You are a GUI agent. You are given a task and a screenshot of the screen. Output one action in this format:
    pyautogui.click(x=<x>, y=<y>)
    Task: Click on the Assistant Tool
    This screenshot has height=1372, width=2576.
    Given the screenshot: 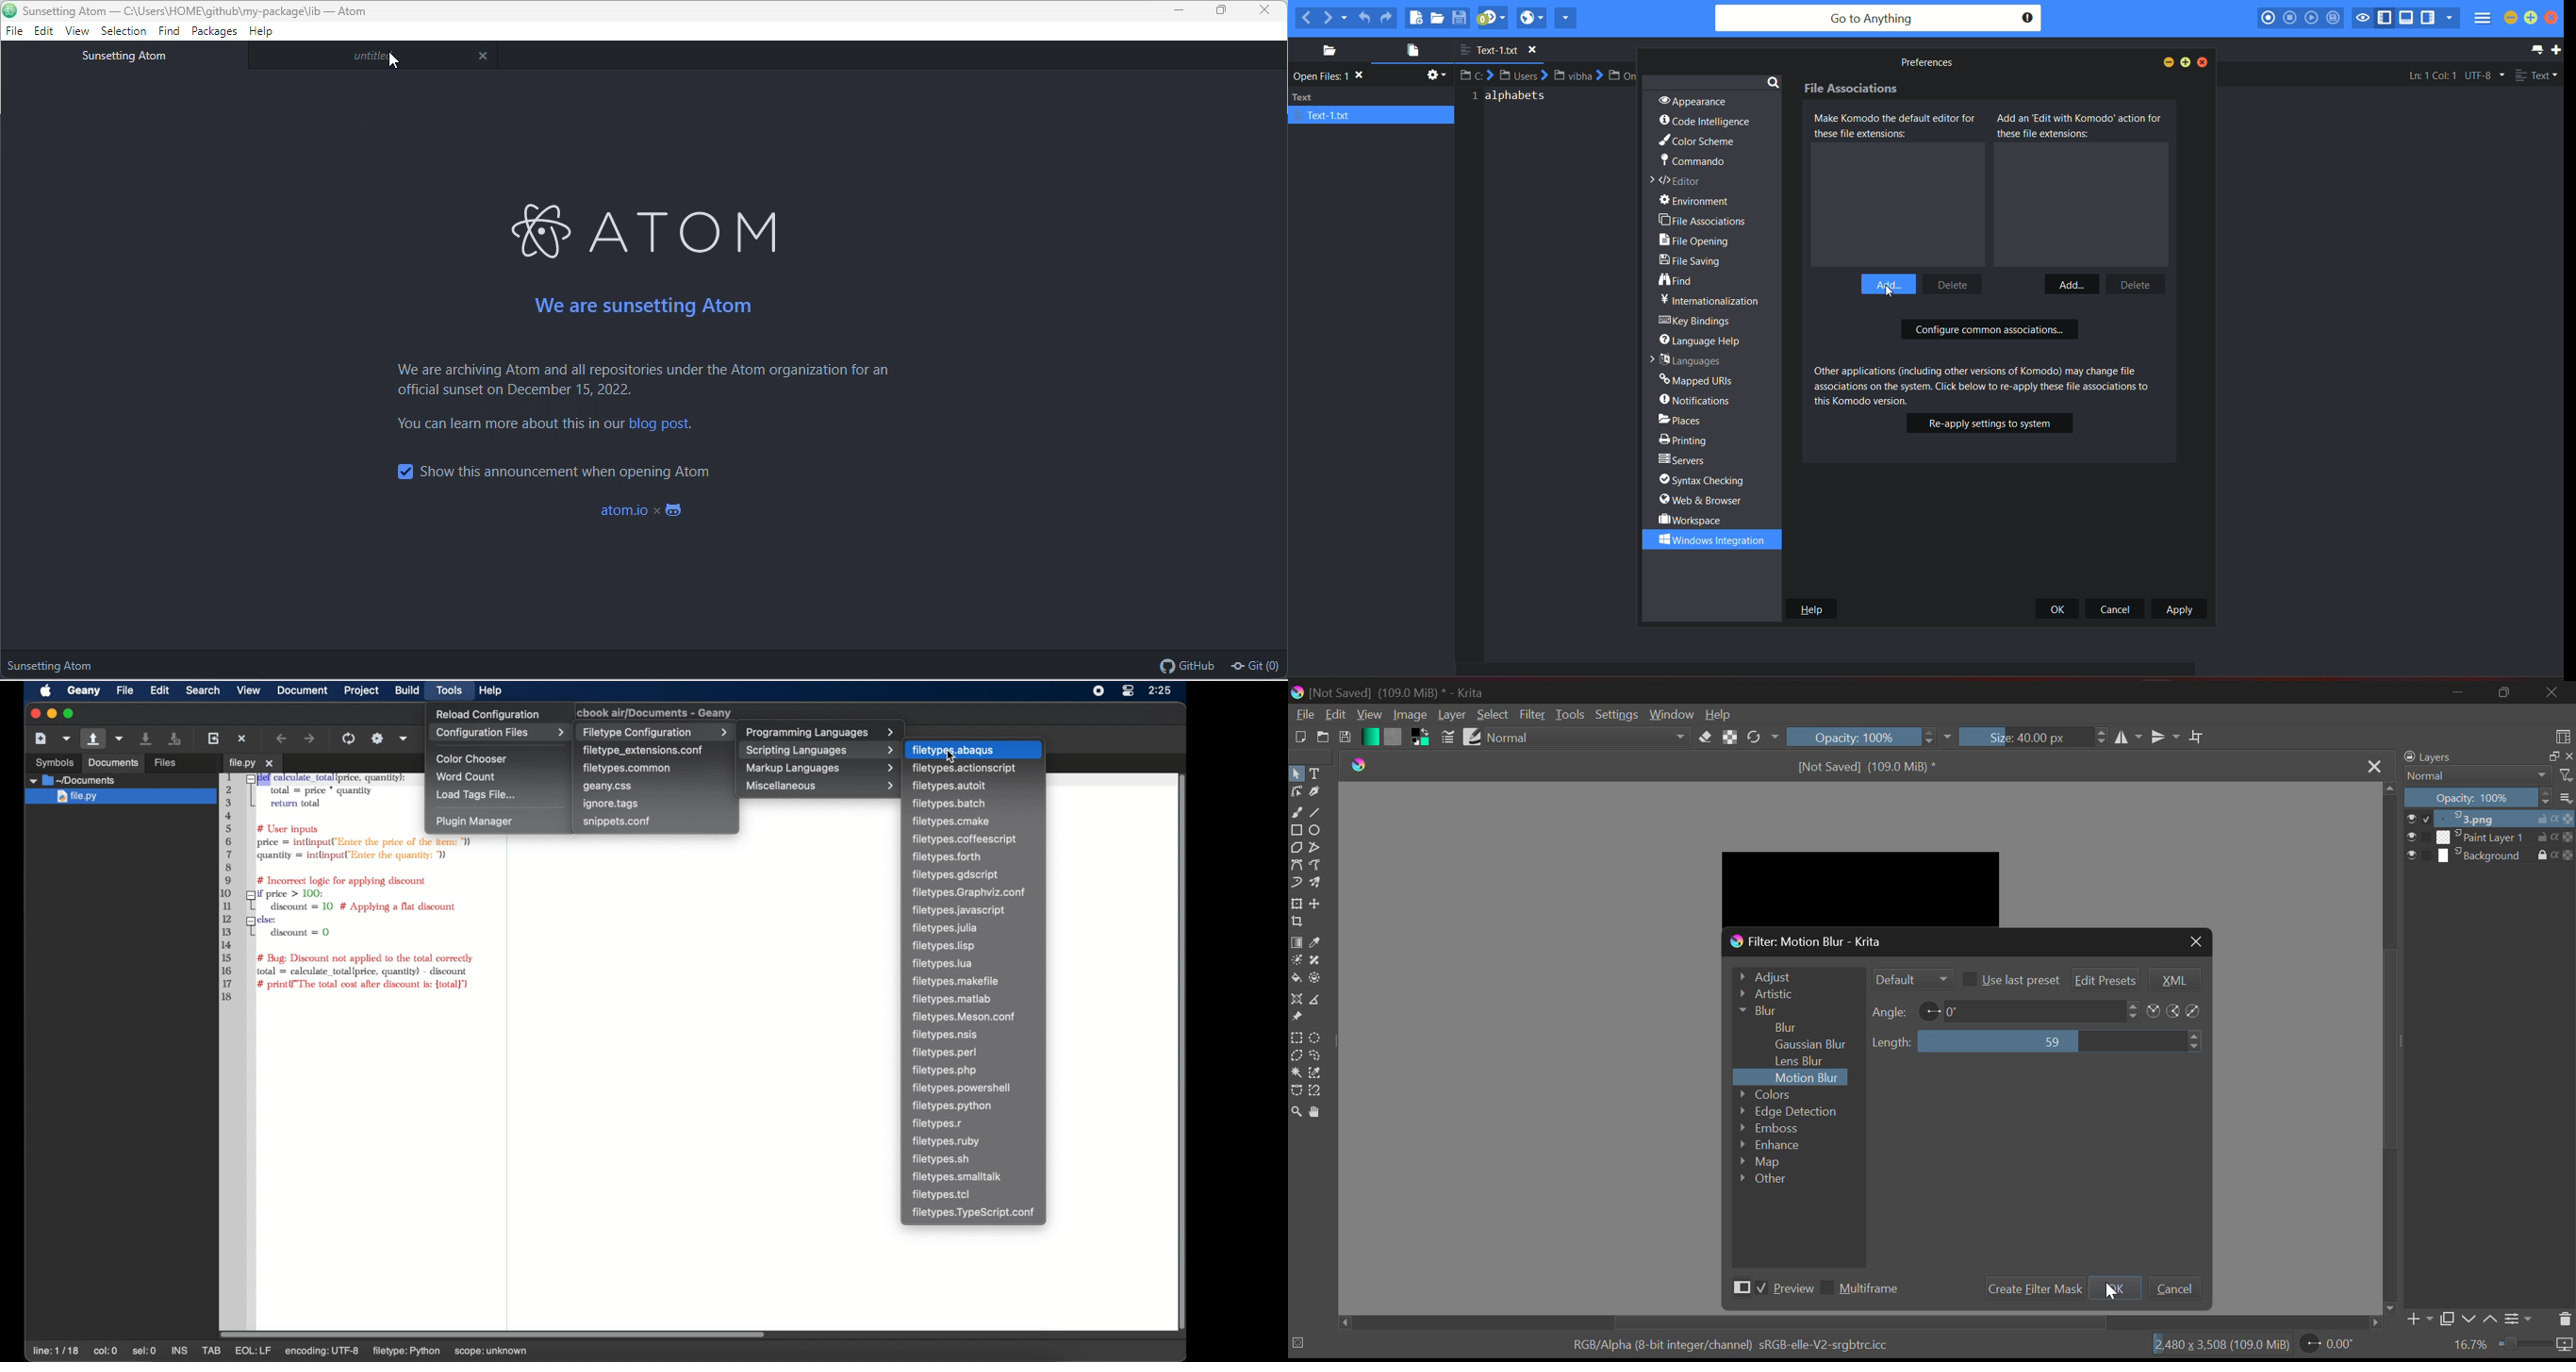 What is the action you would take?
    pyautogui.click(x=1296, y=1000)
    